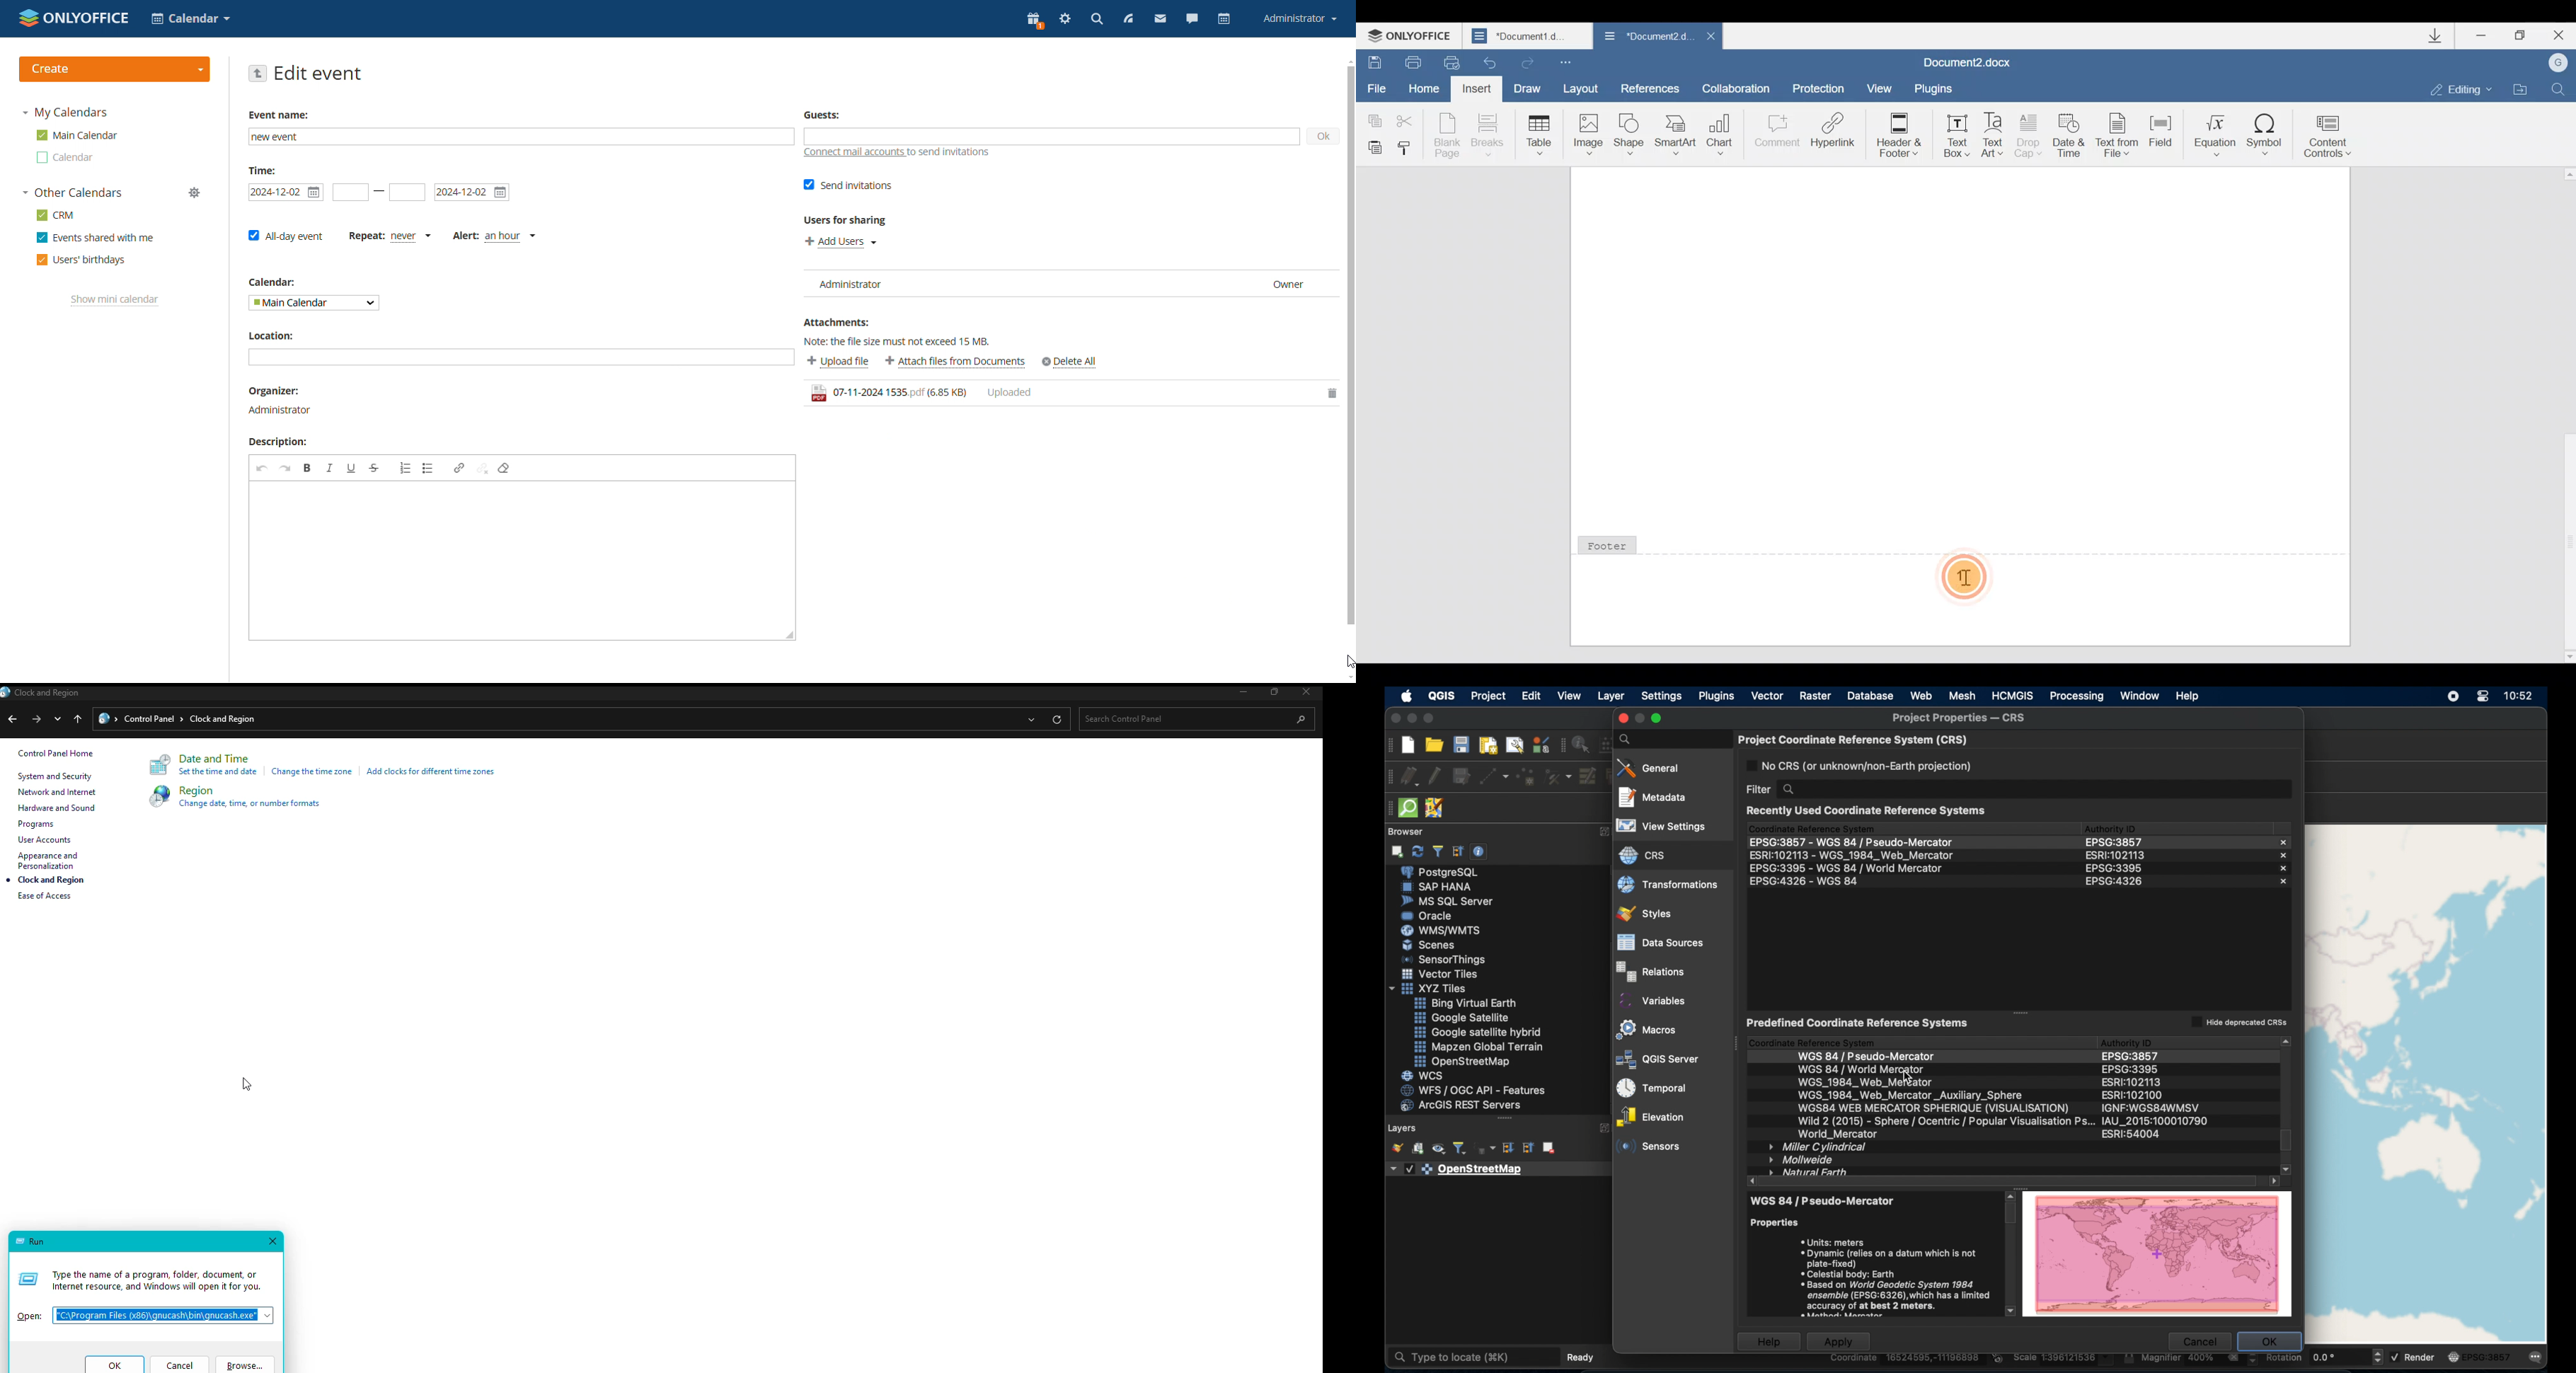 The width and height of the screenshot is (2576, 1400). I want to click on wgs  84/. world mercator, so click(1858, 1070).